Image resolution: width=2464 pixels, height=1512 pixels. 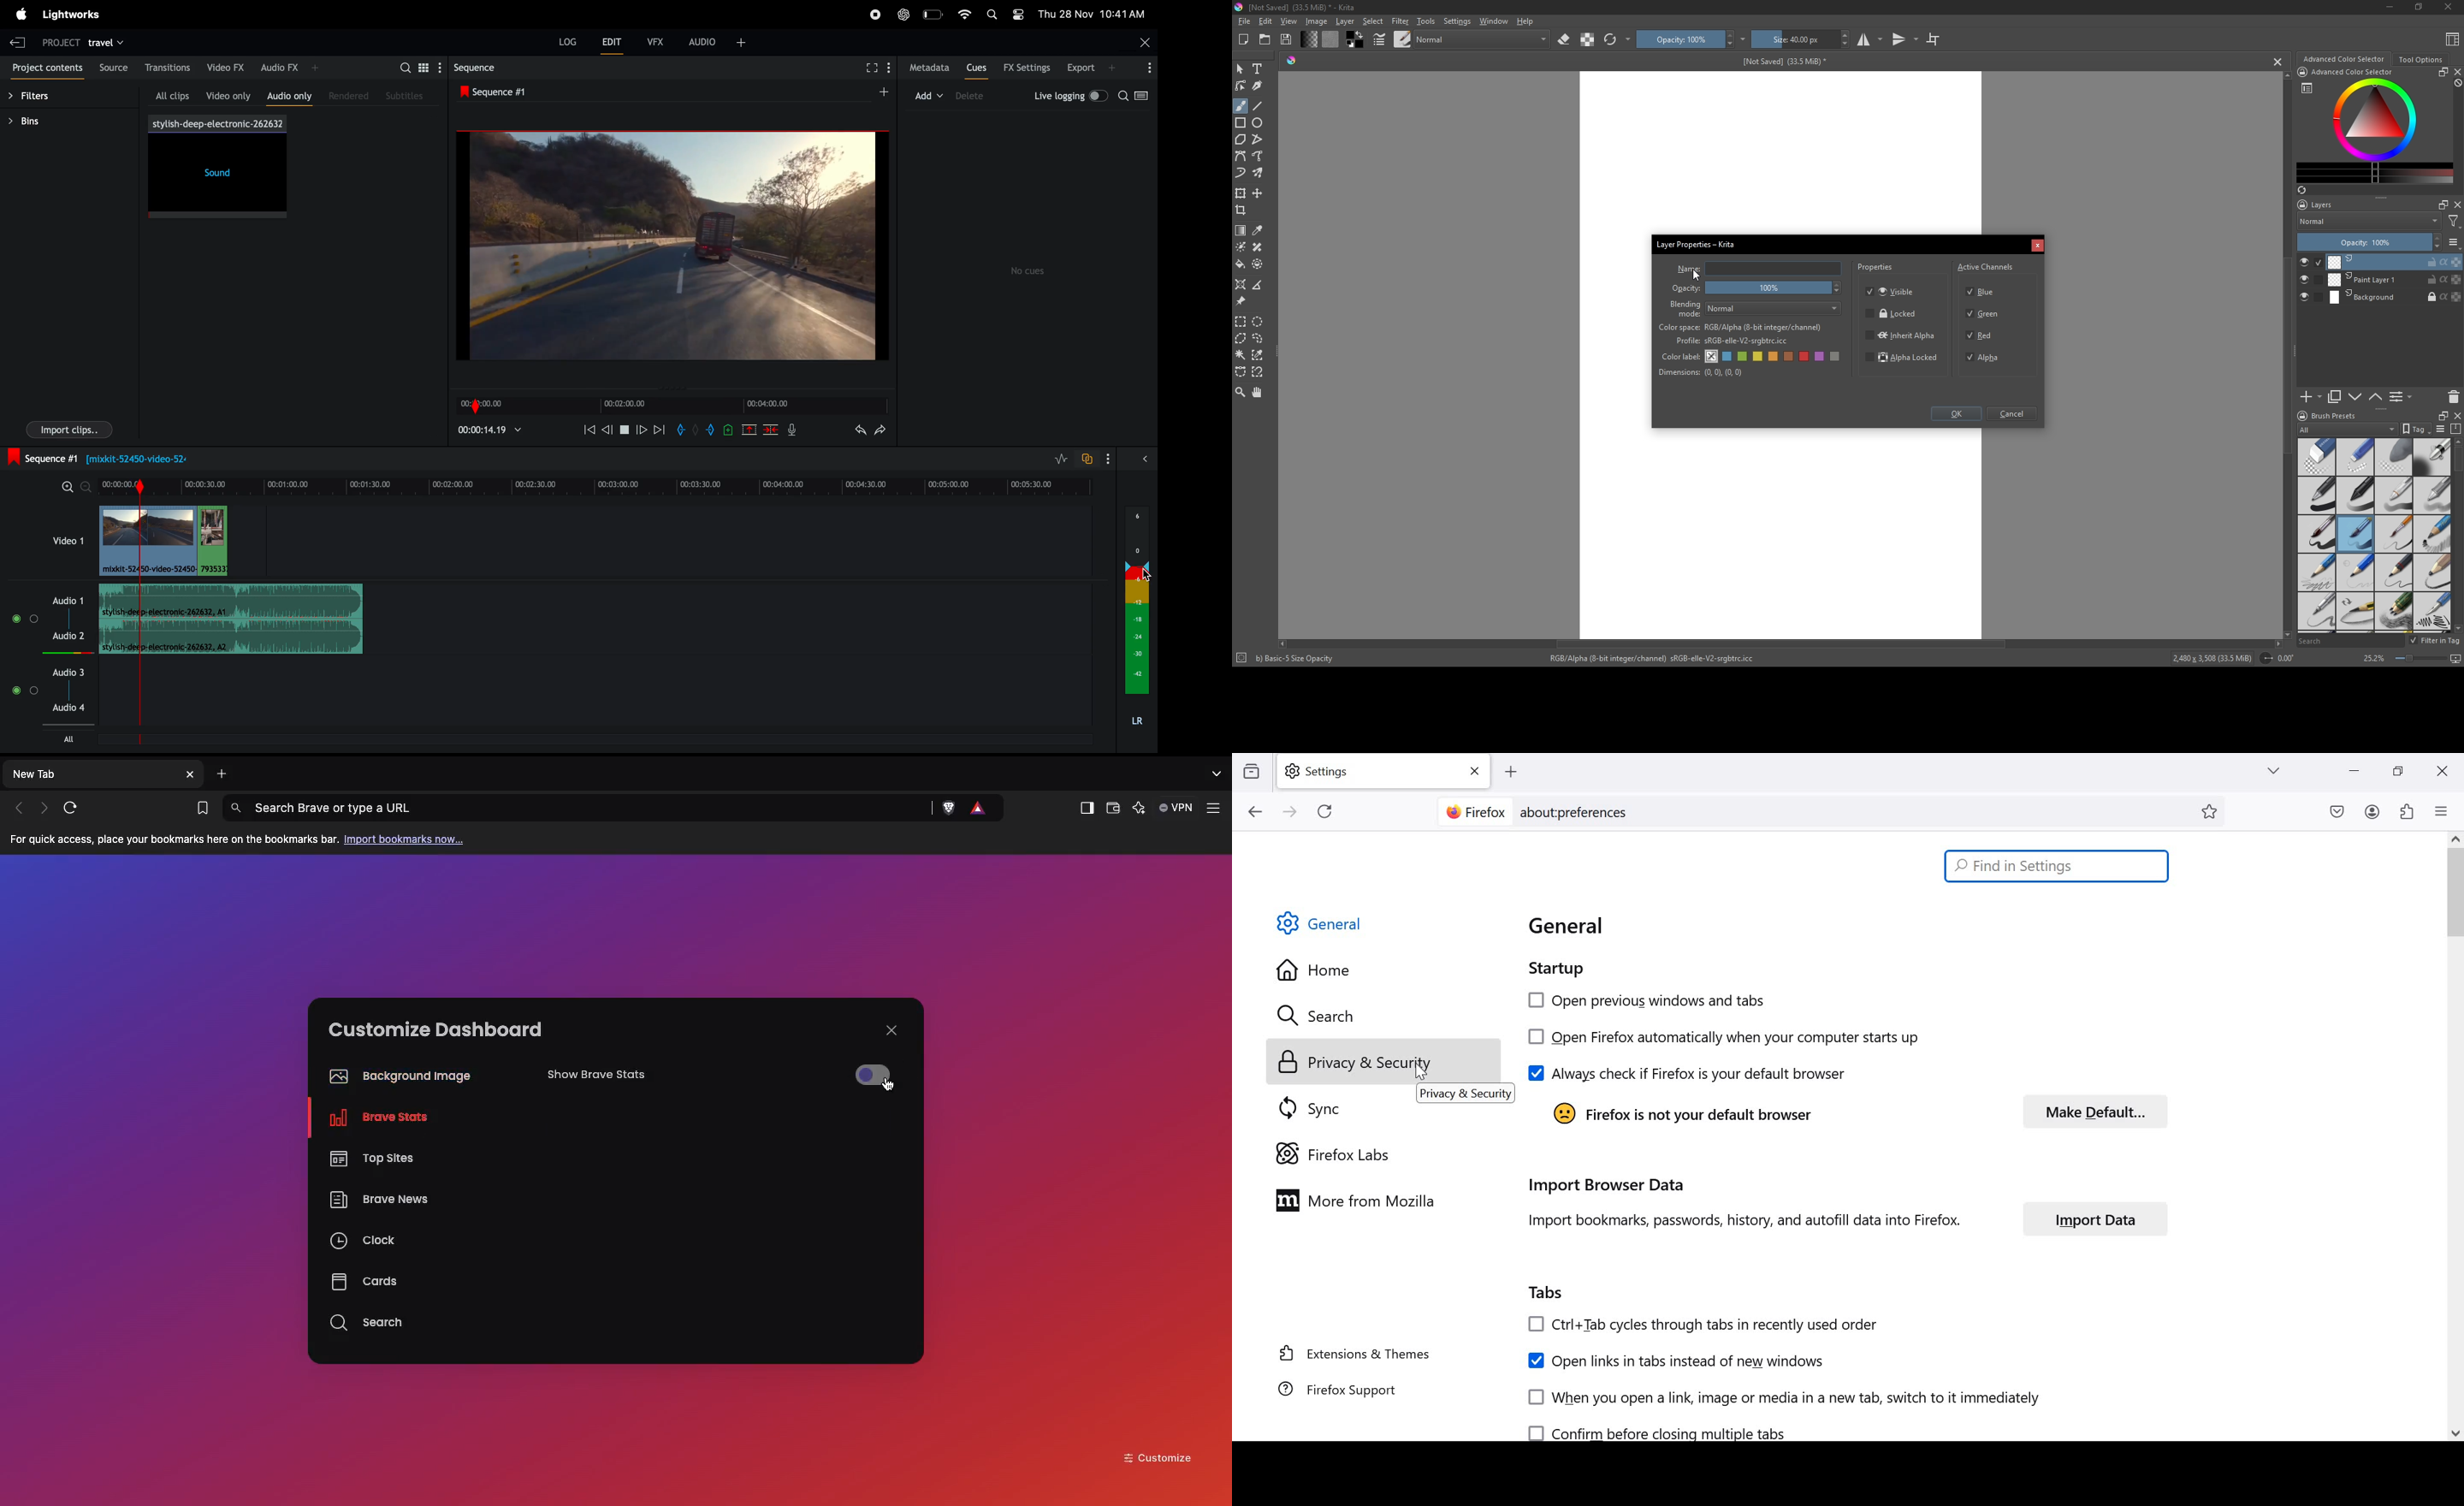 What do you see at coordinates (1240, 7) in the screenshot?
I see `logo` at bounding box center [1240, 7].